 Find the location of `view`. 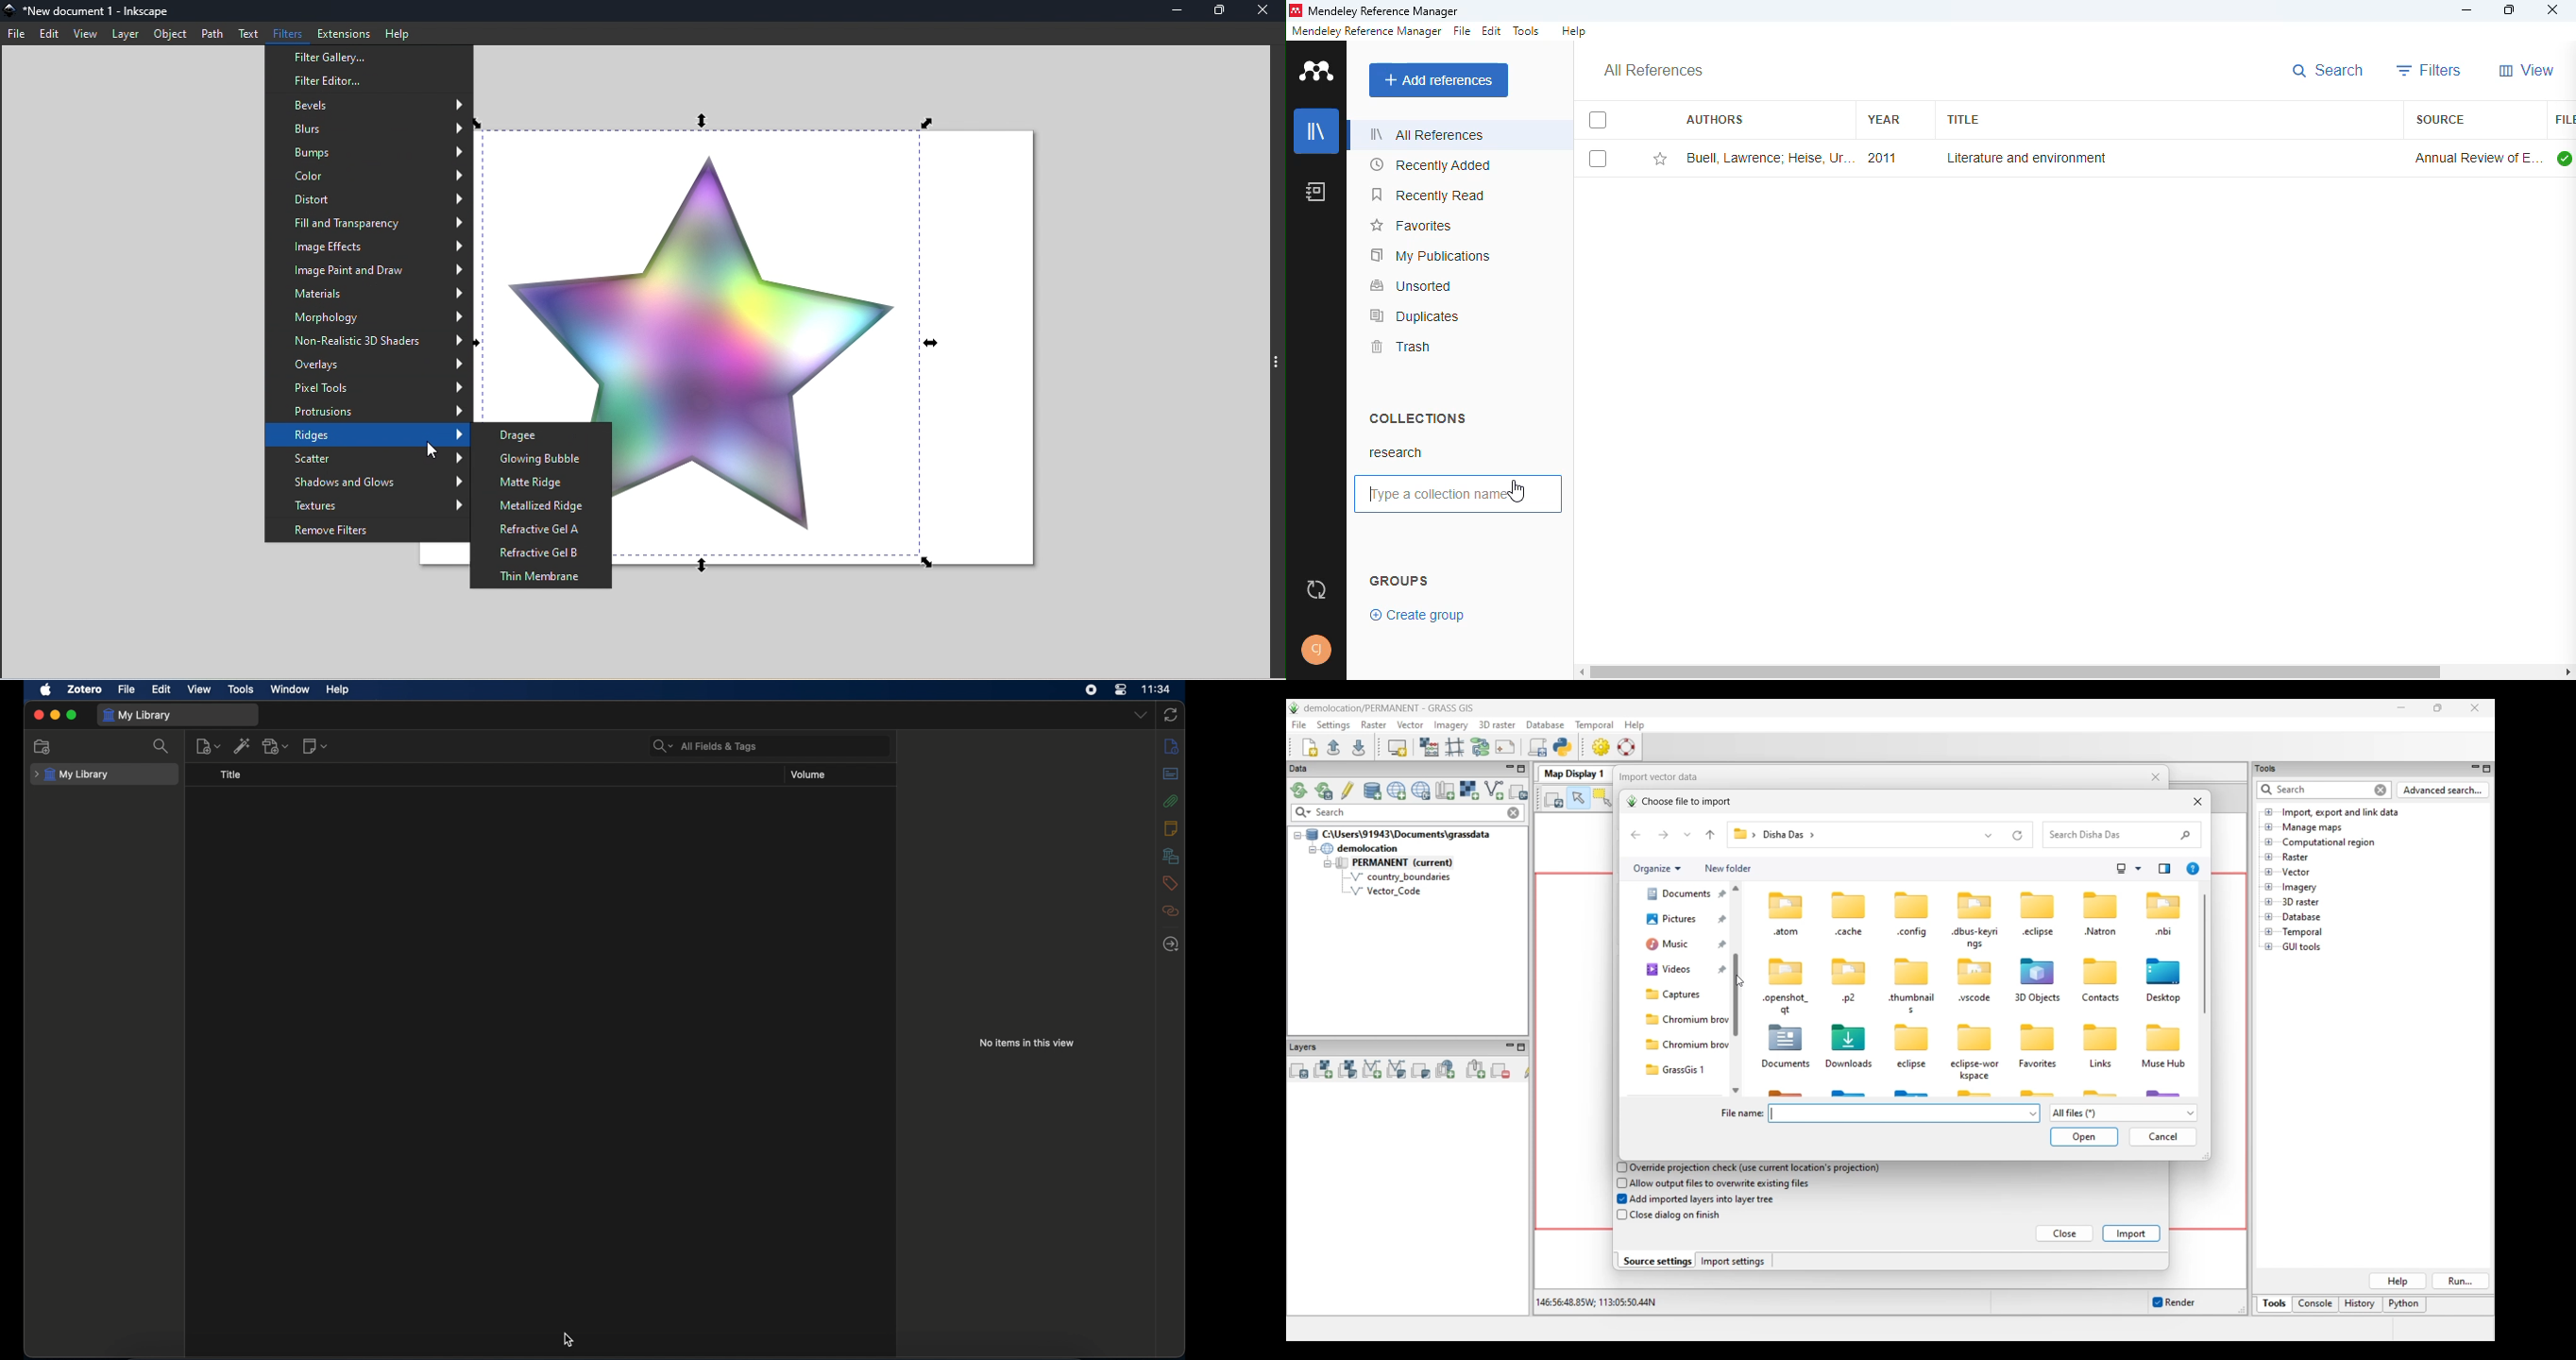

view is located at coordinates (200, 689).